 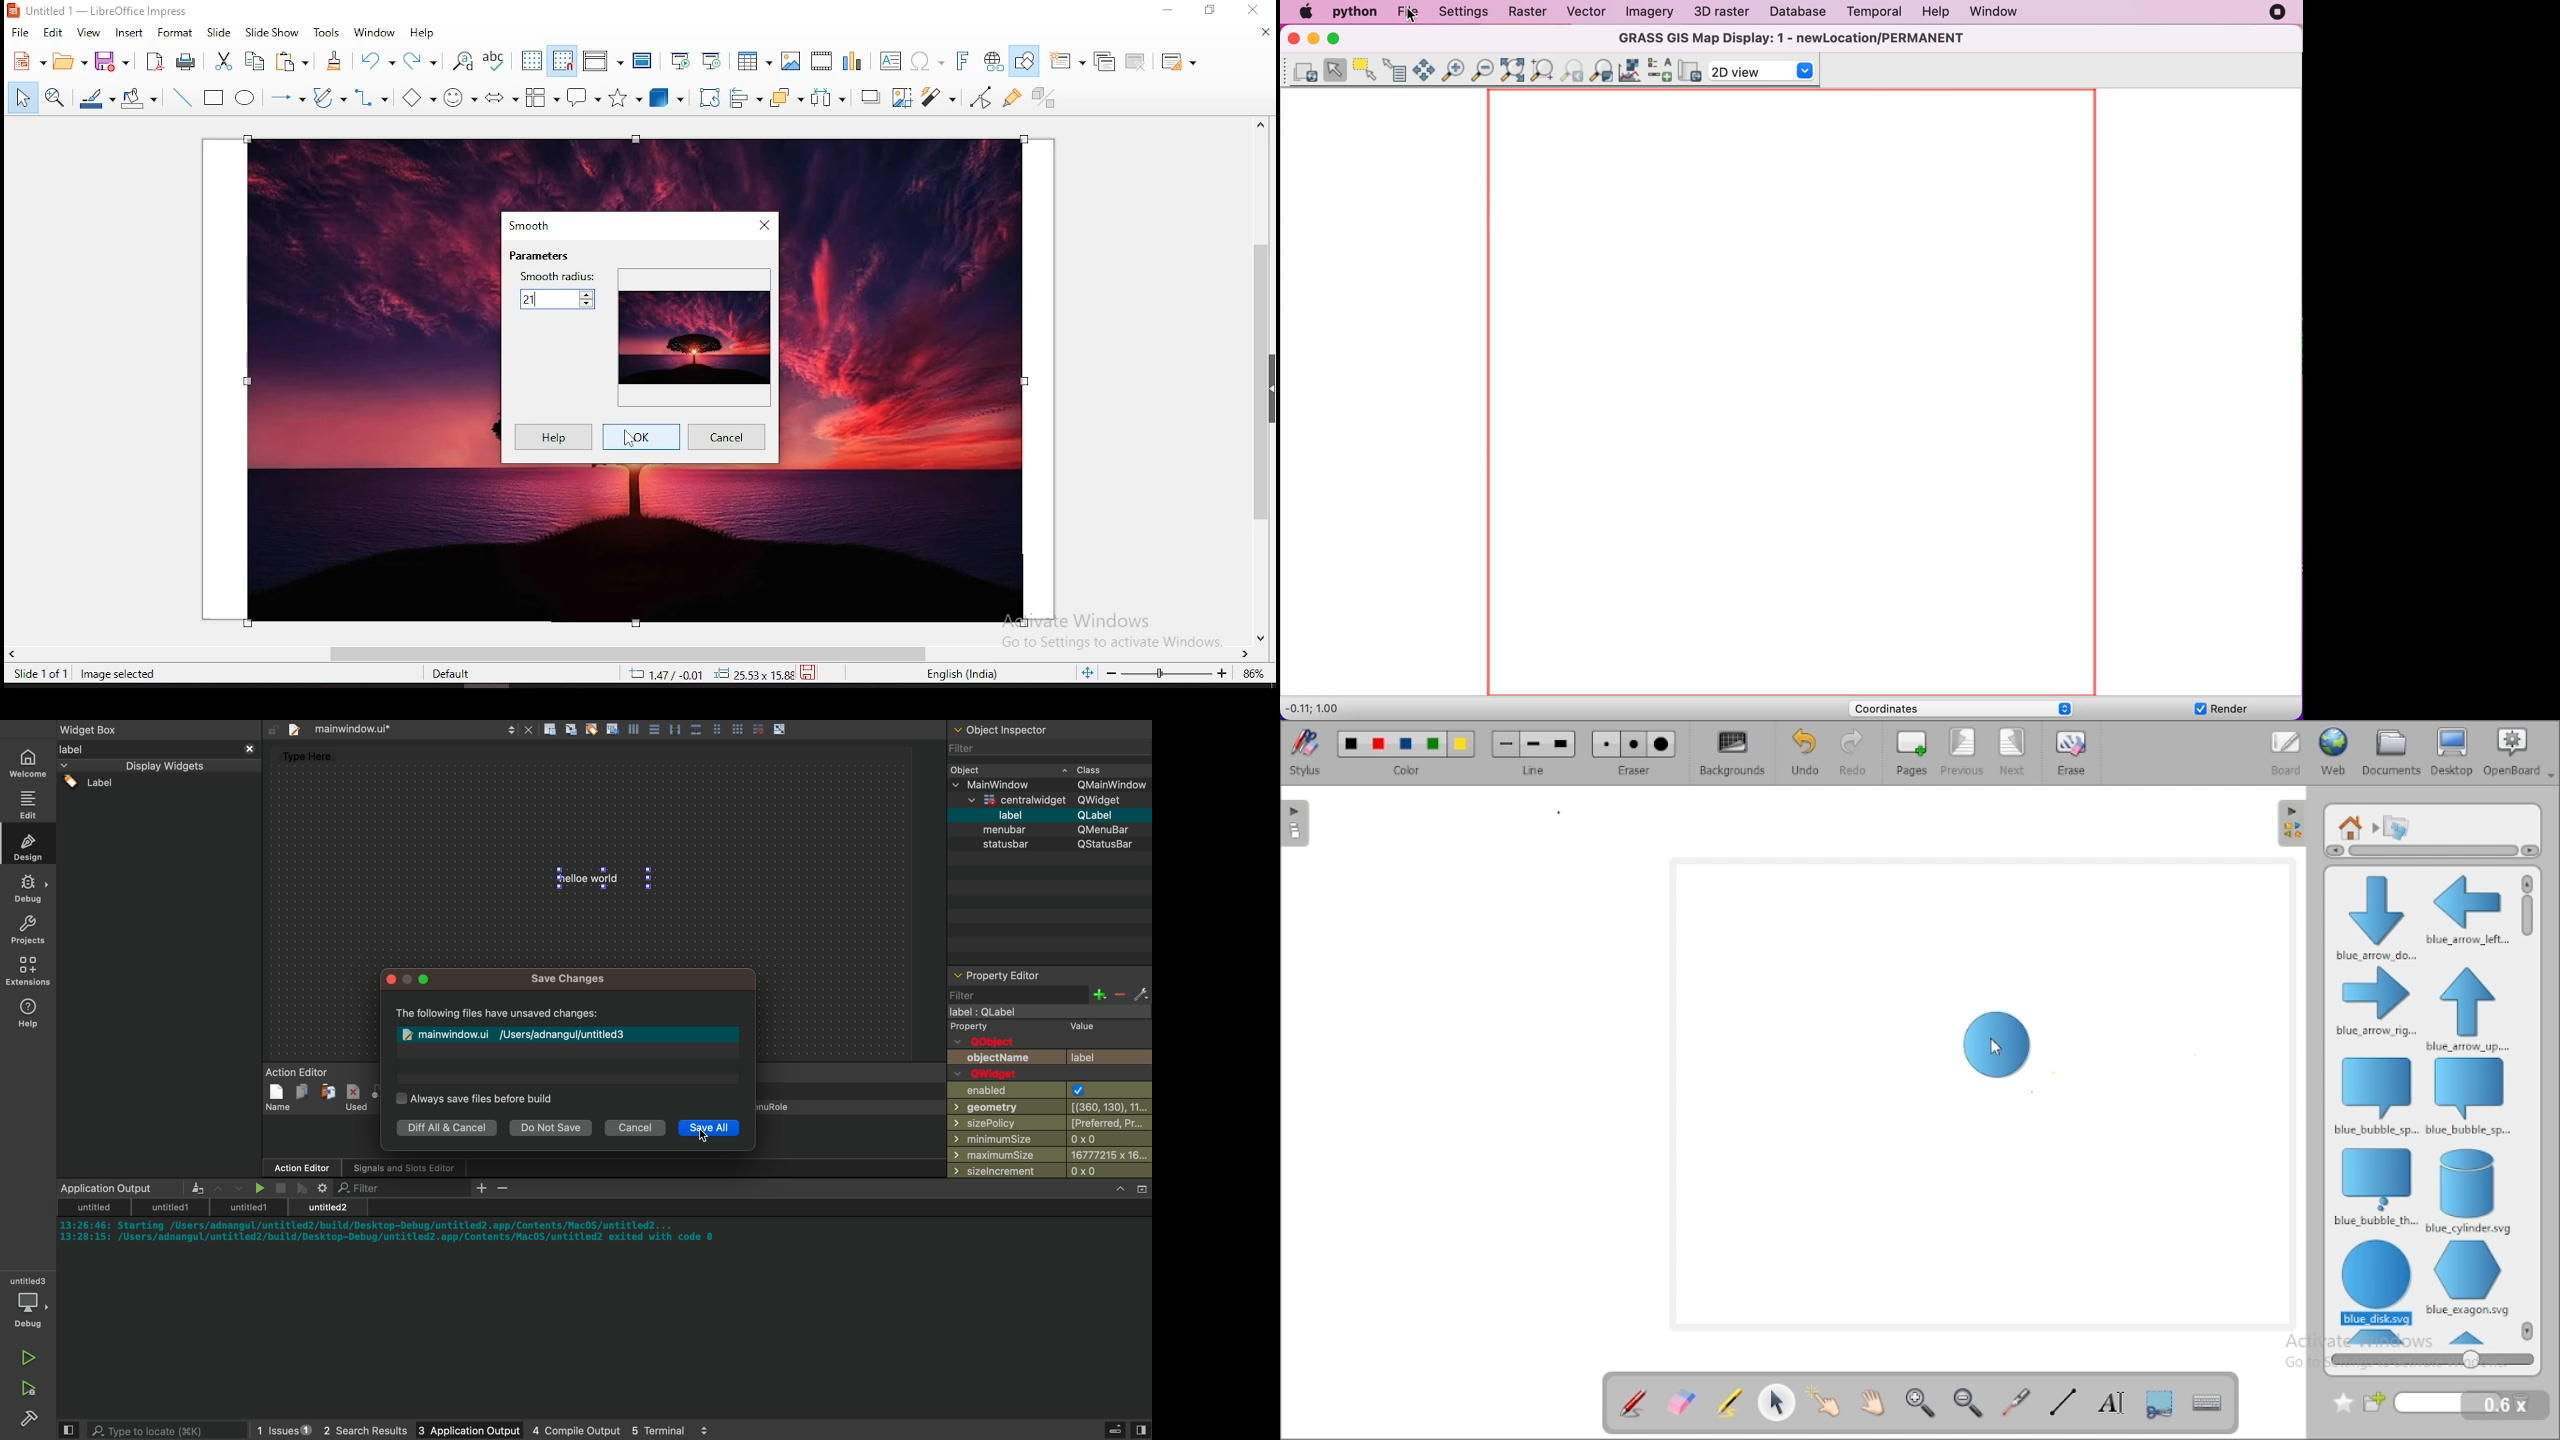 I want to click on , so click(x=516, y=1012).